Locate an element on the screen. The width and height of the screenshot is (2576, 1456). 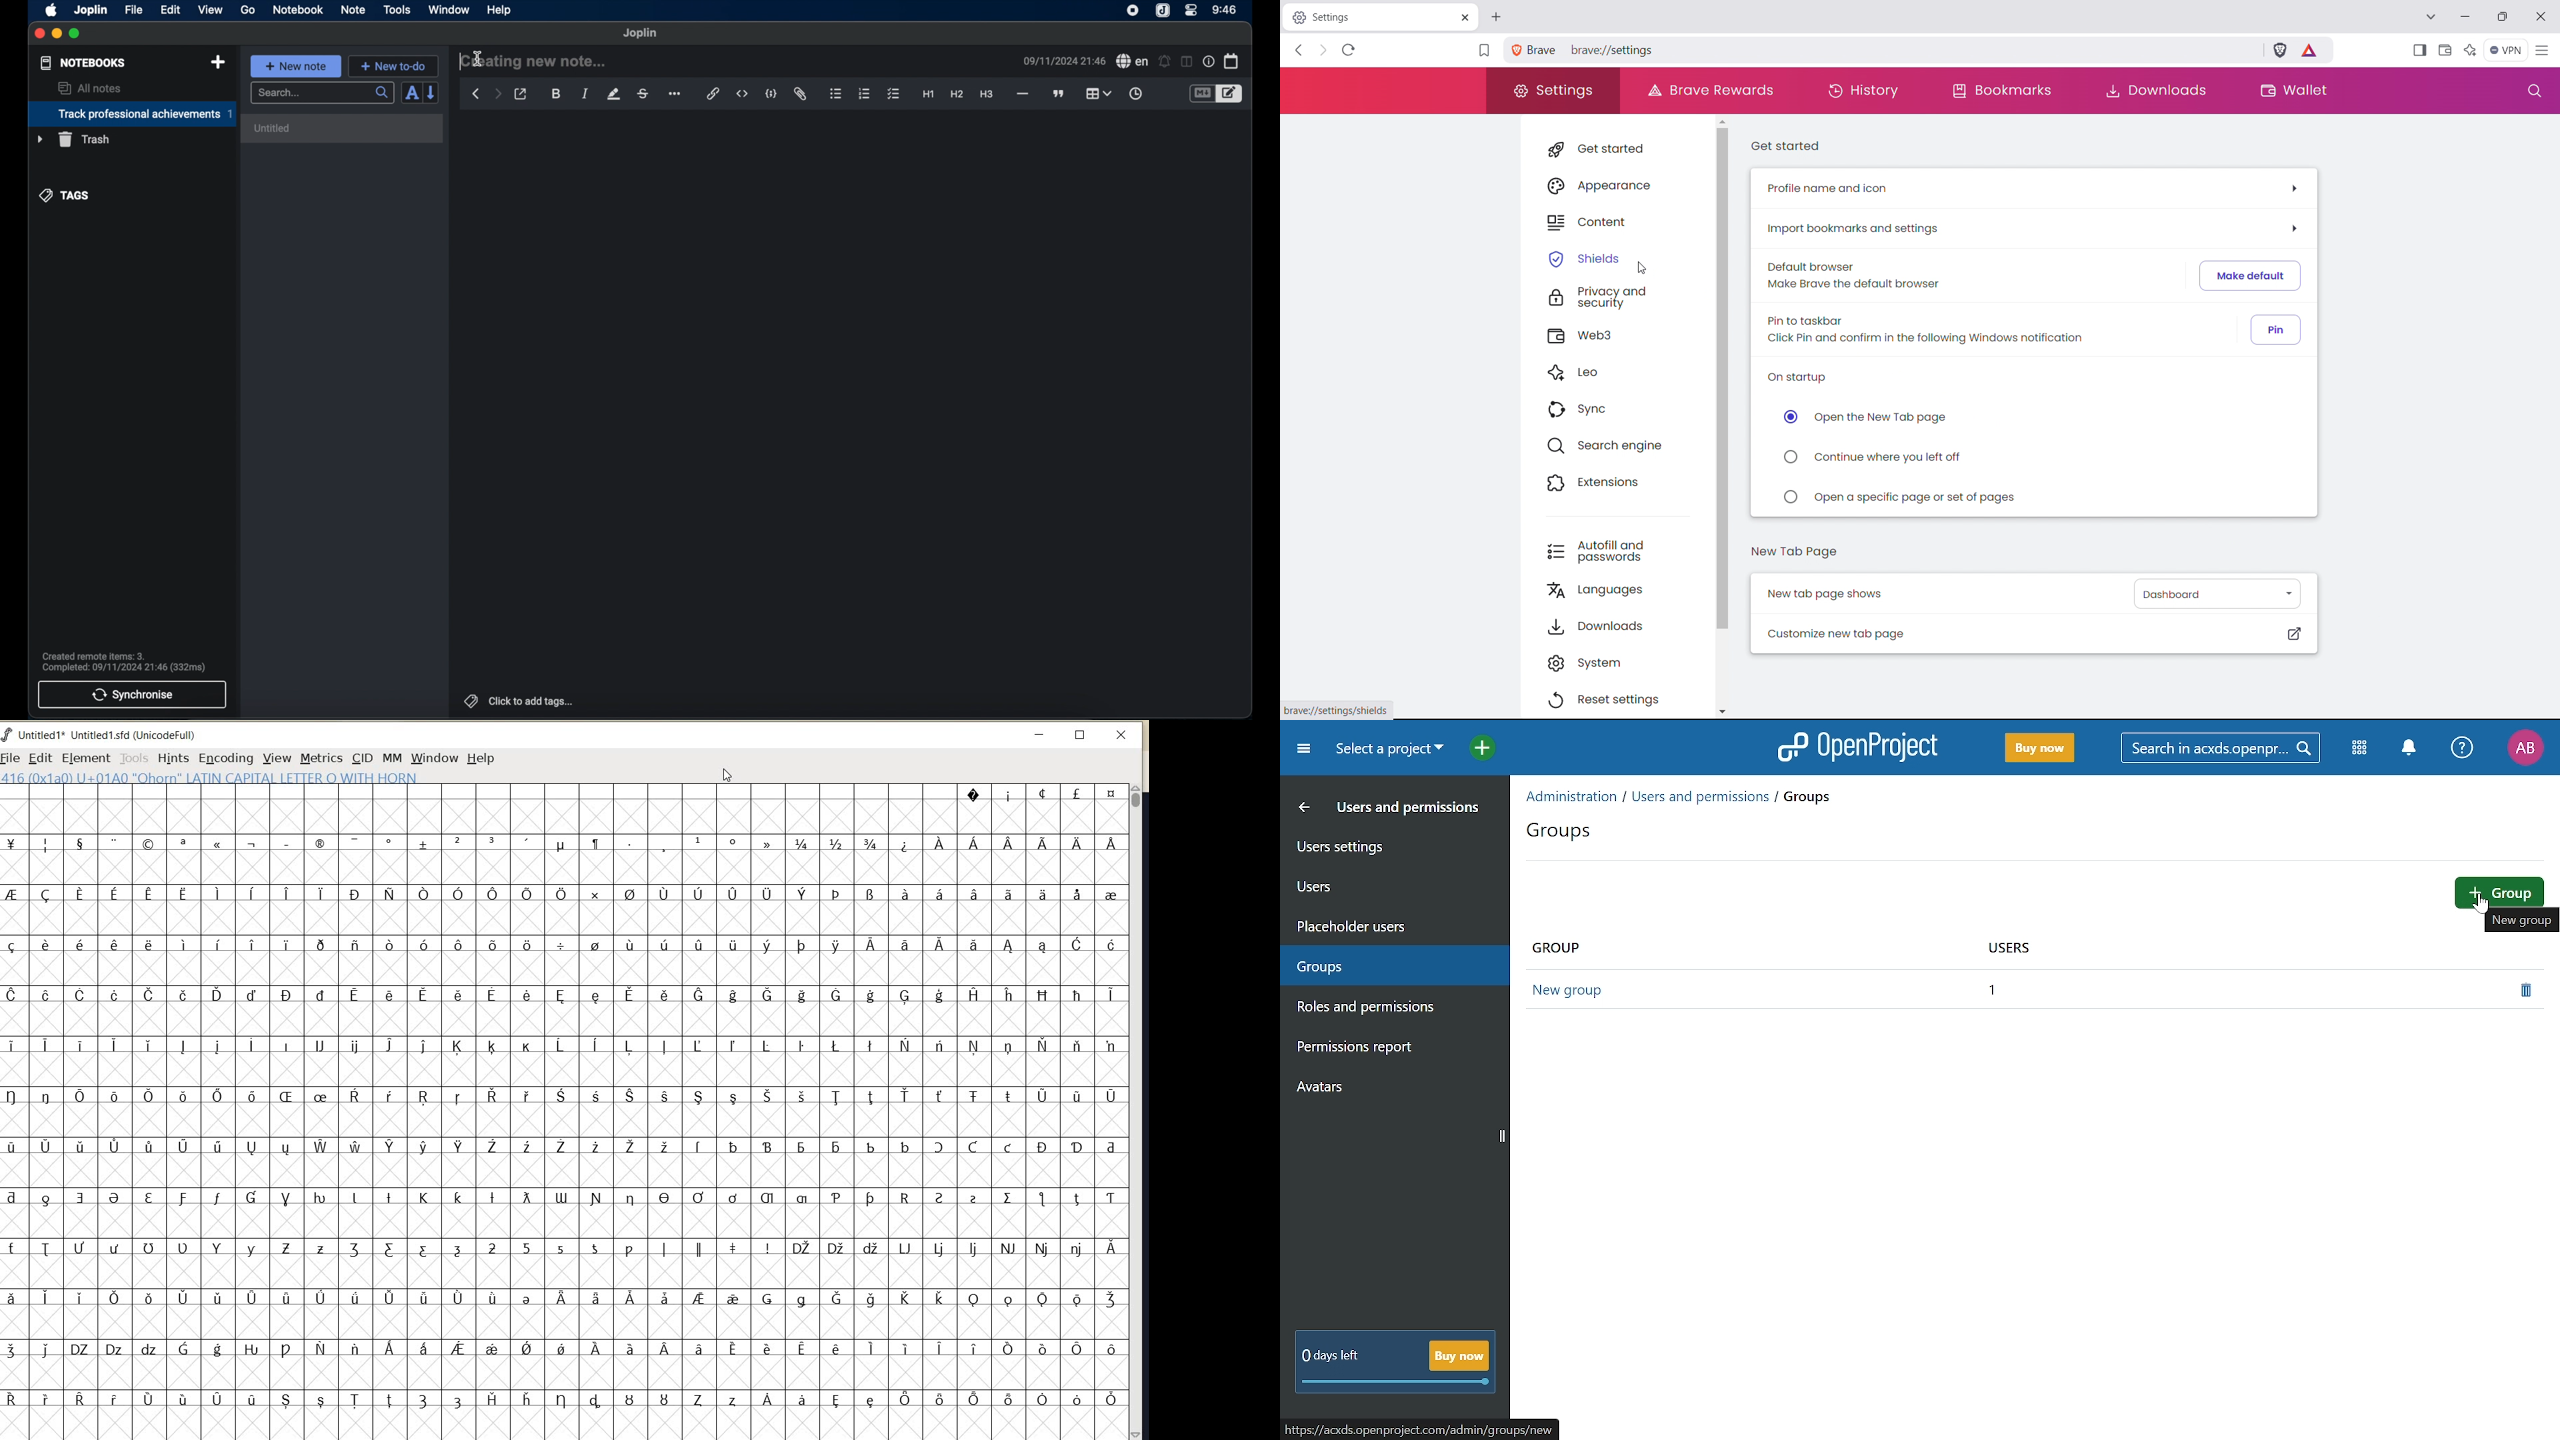
track professional achievements is located at coordinates (131, 114).